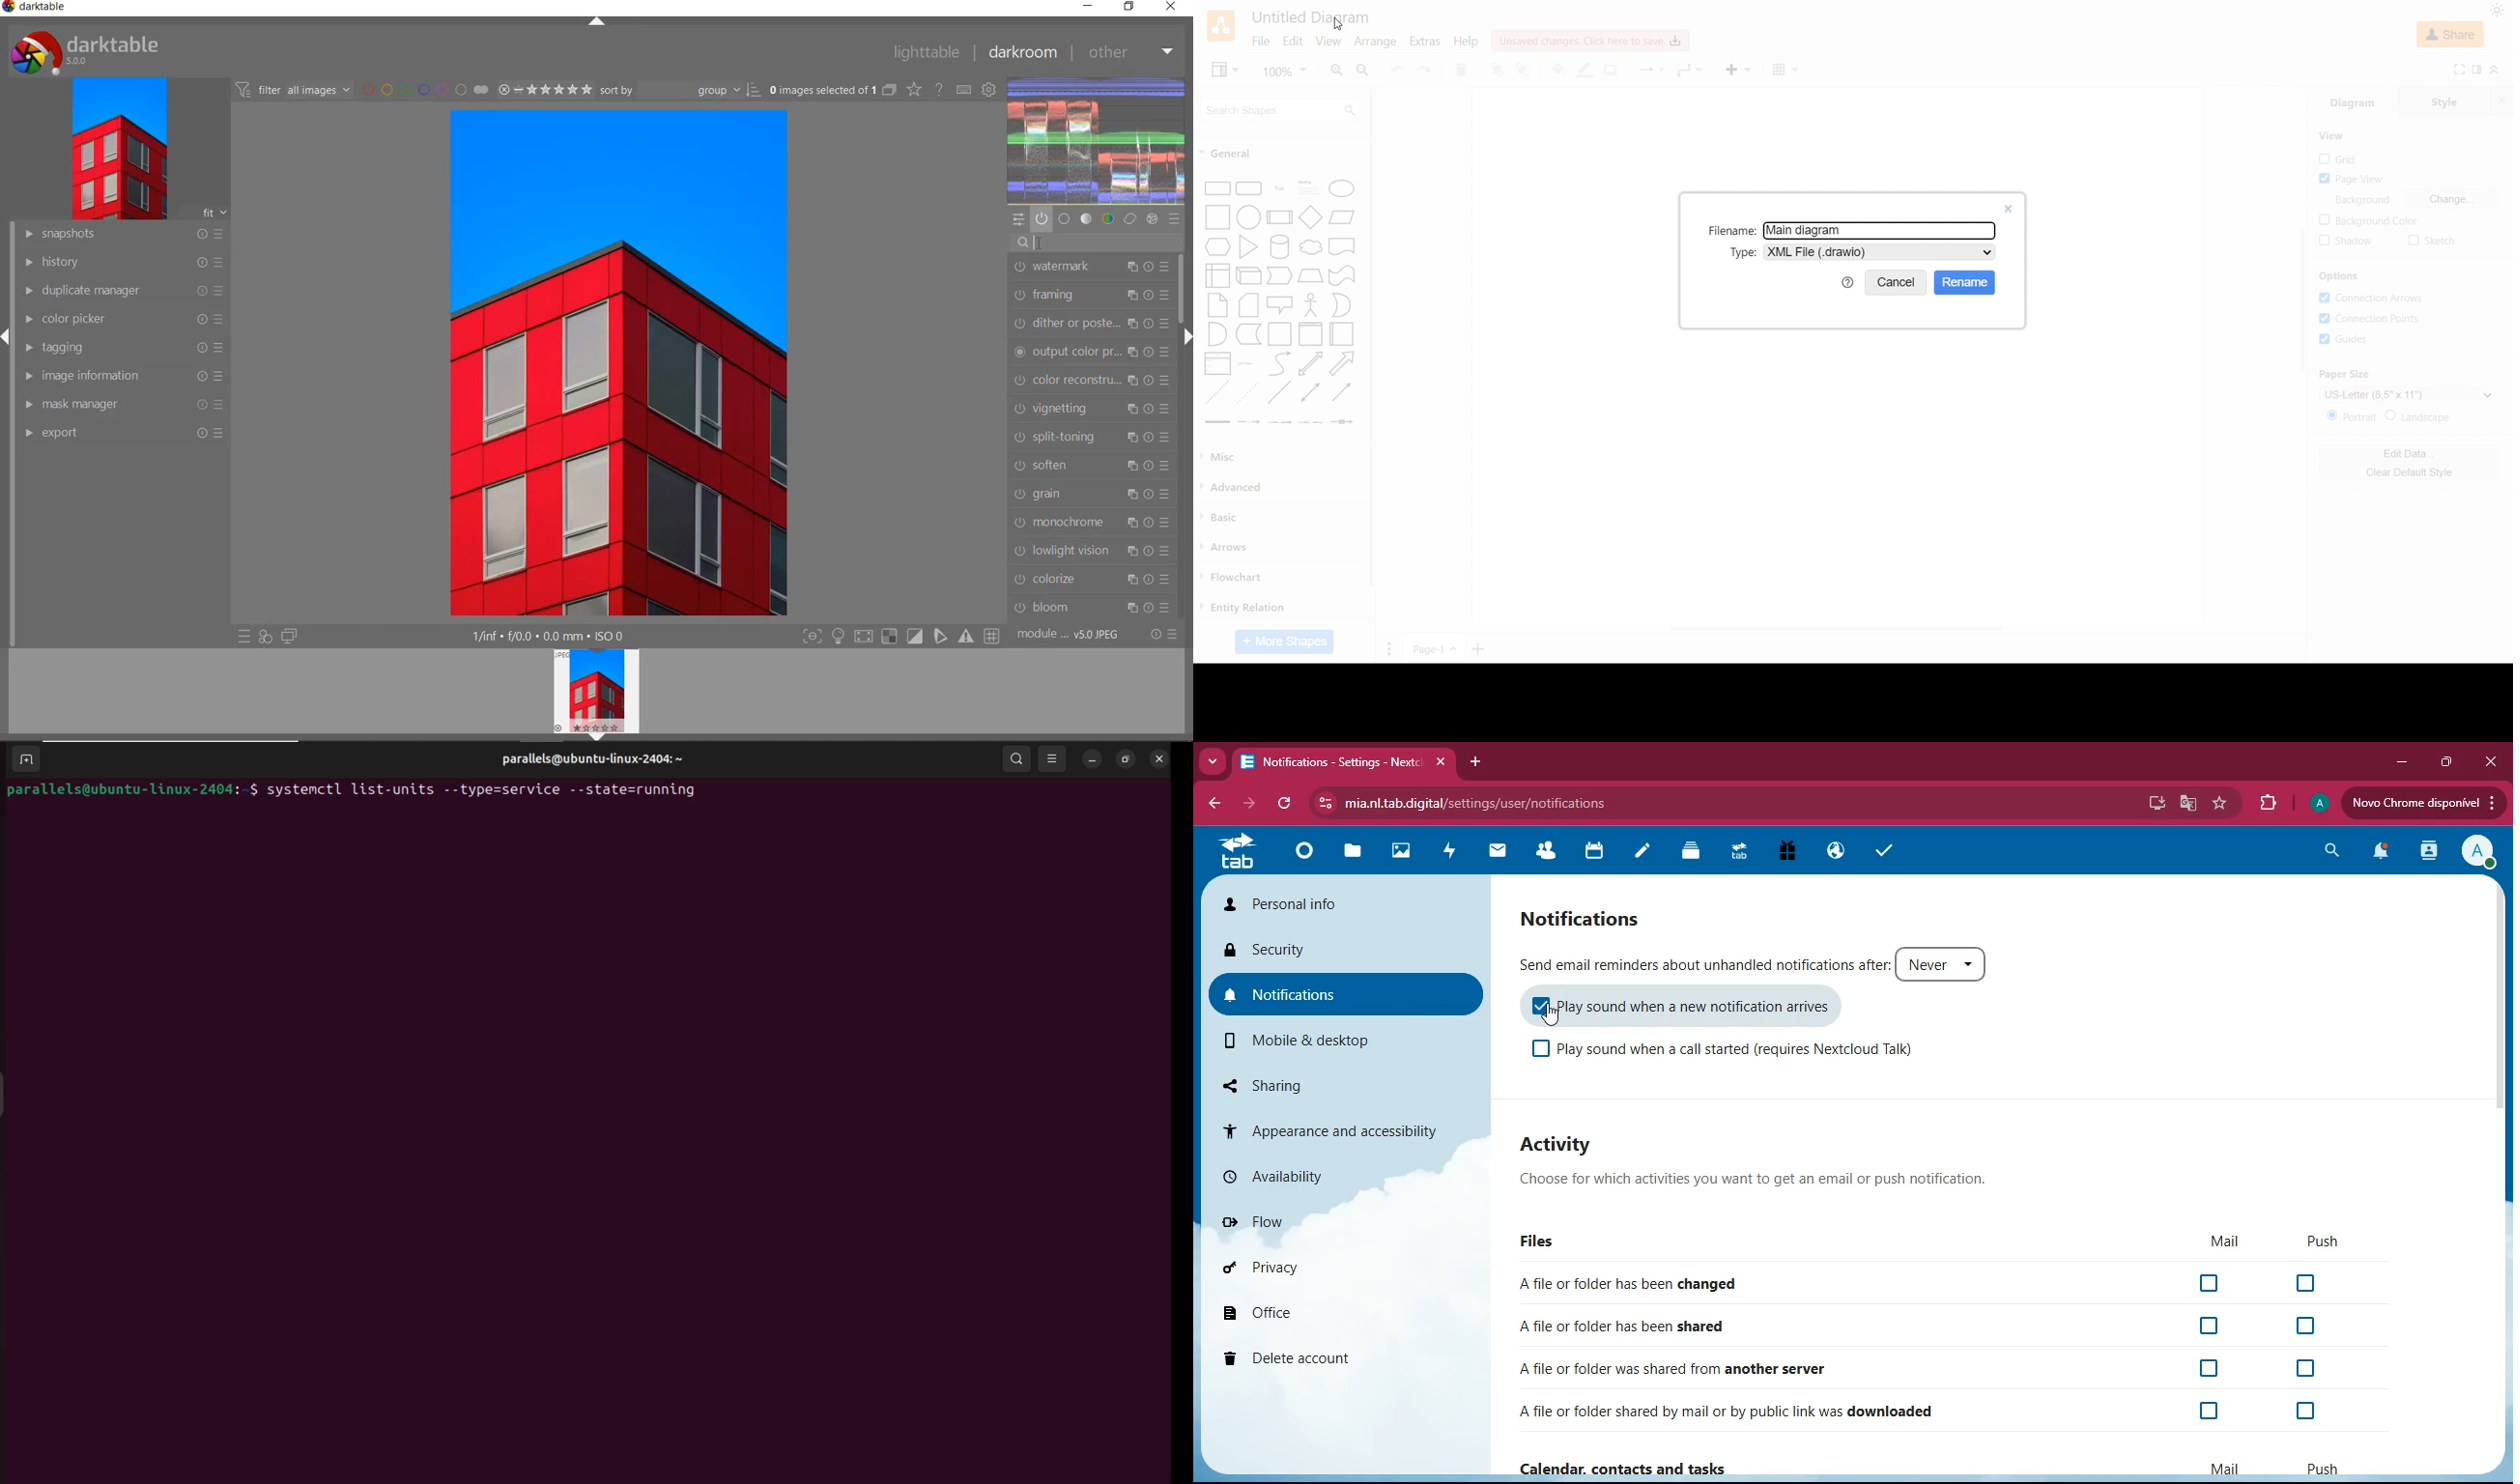 The height and width of the screenshot is (1484, 2520). I want to click on General , so click(1228, 153).